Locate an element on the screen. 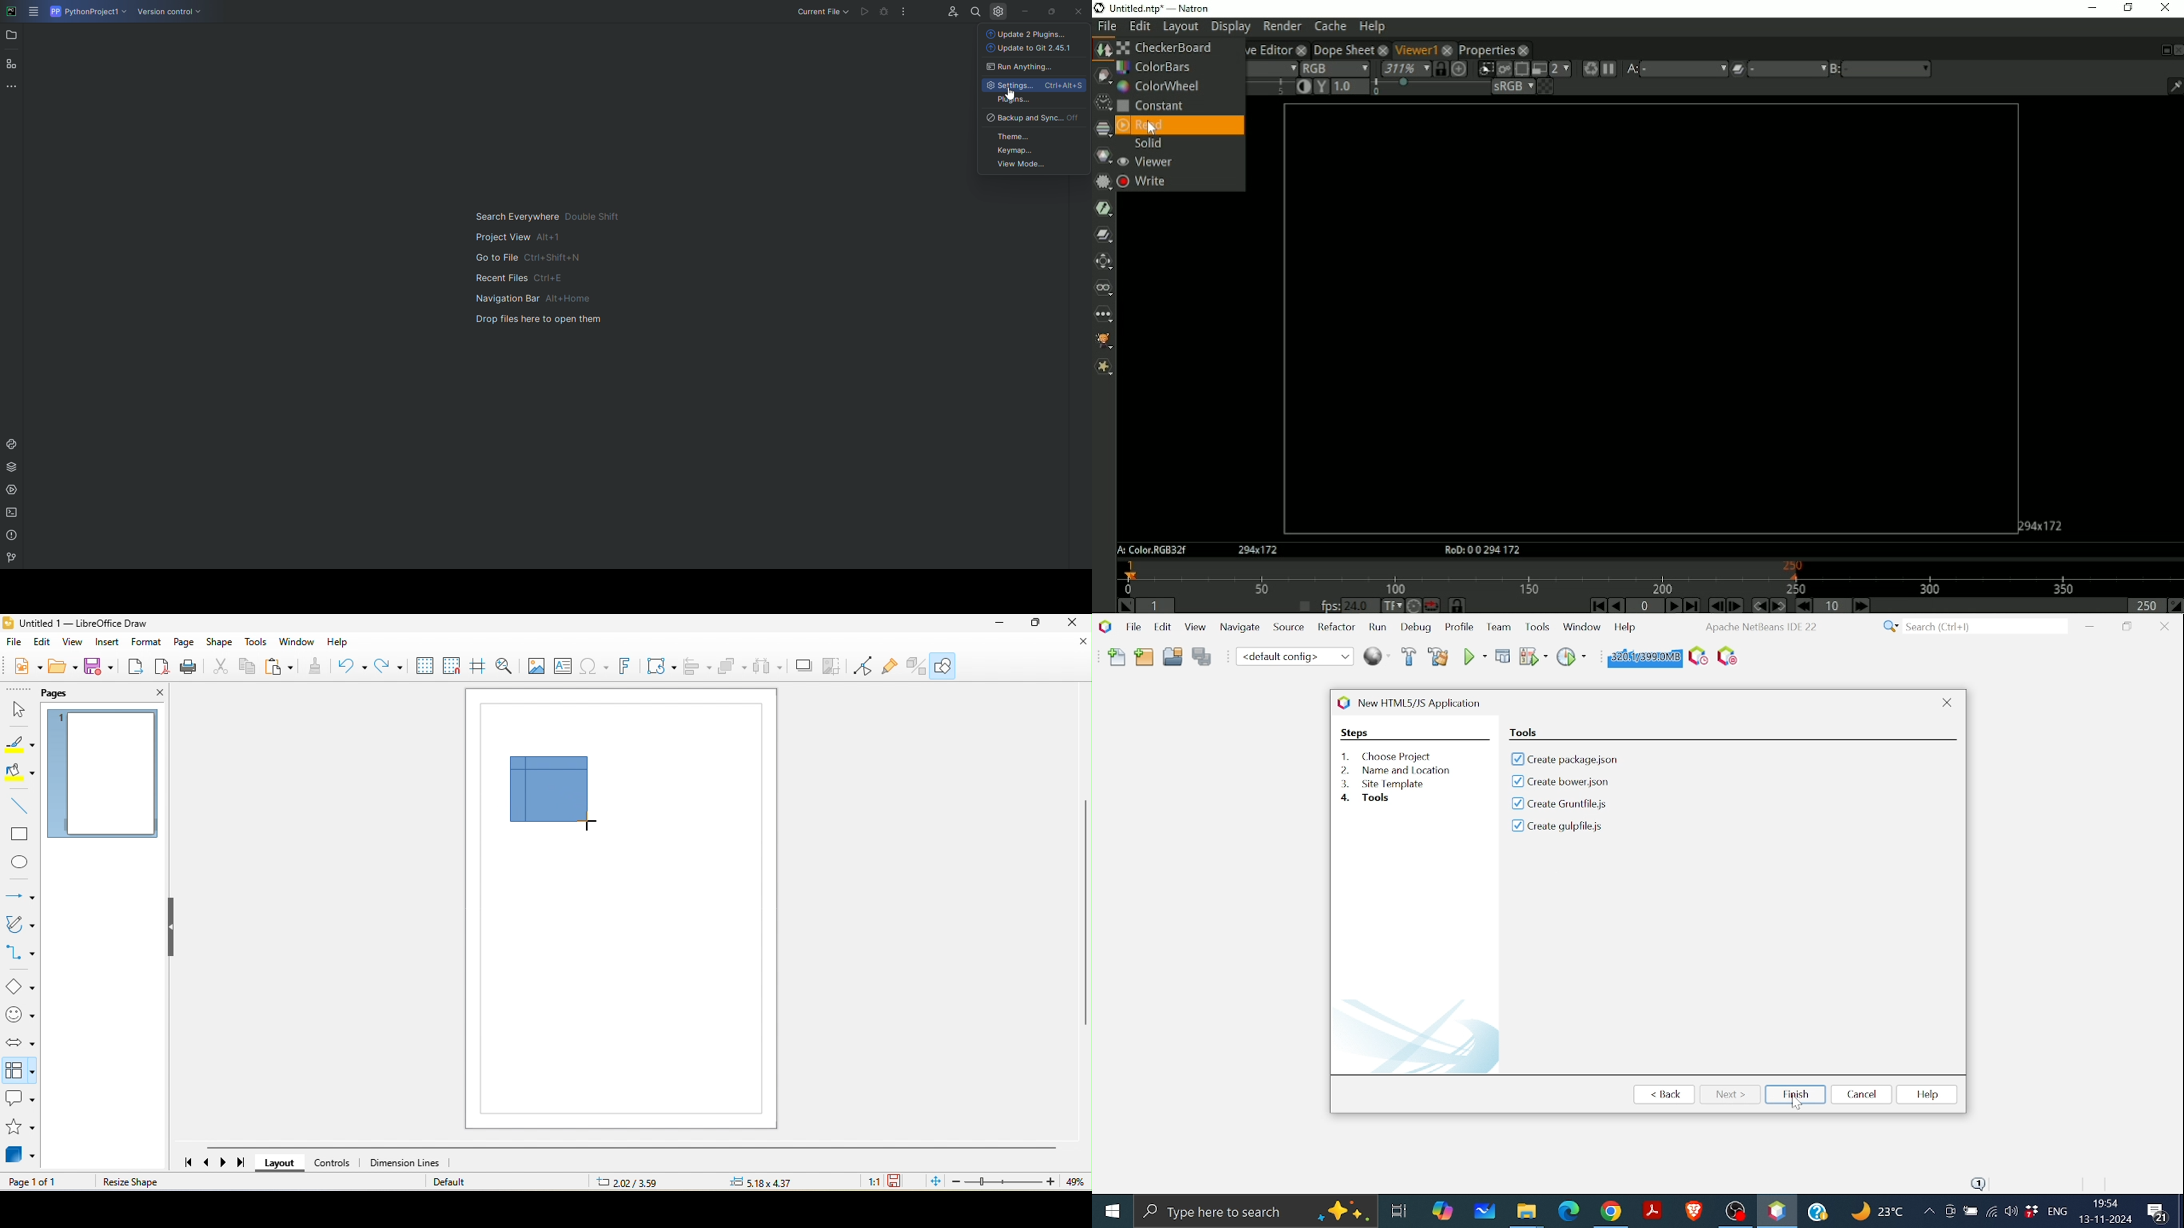  page 1 of 1 is located at coordinates (42, 1183).